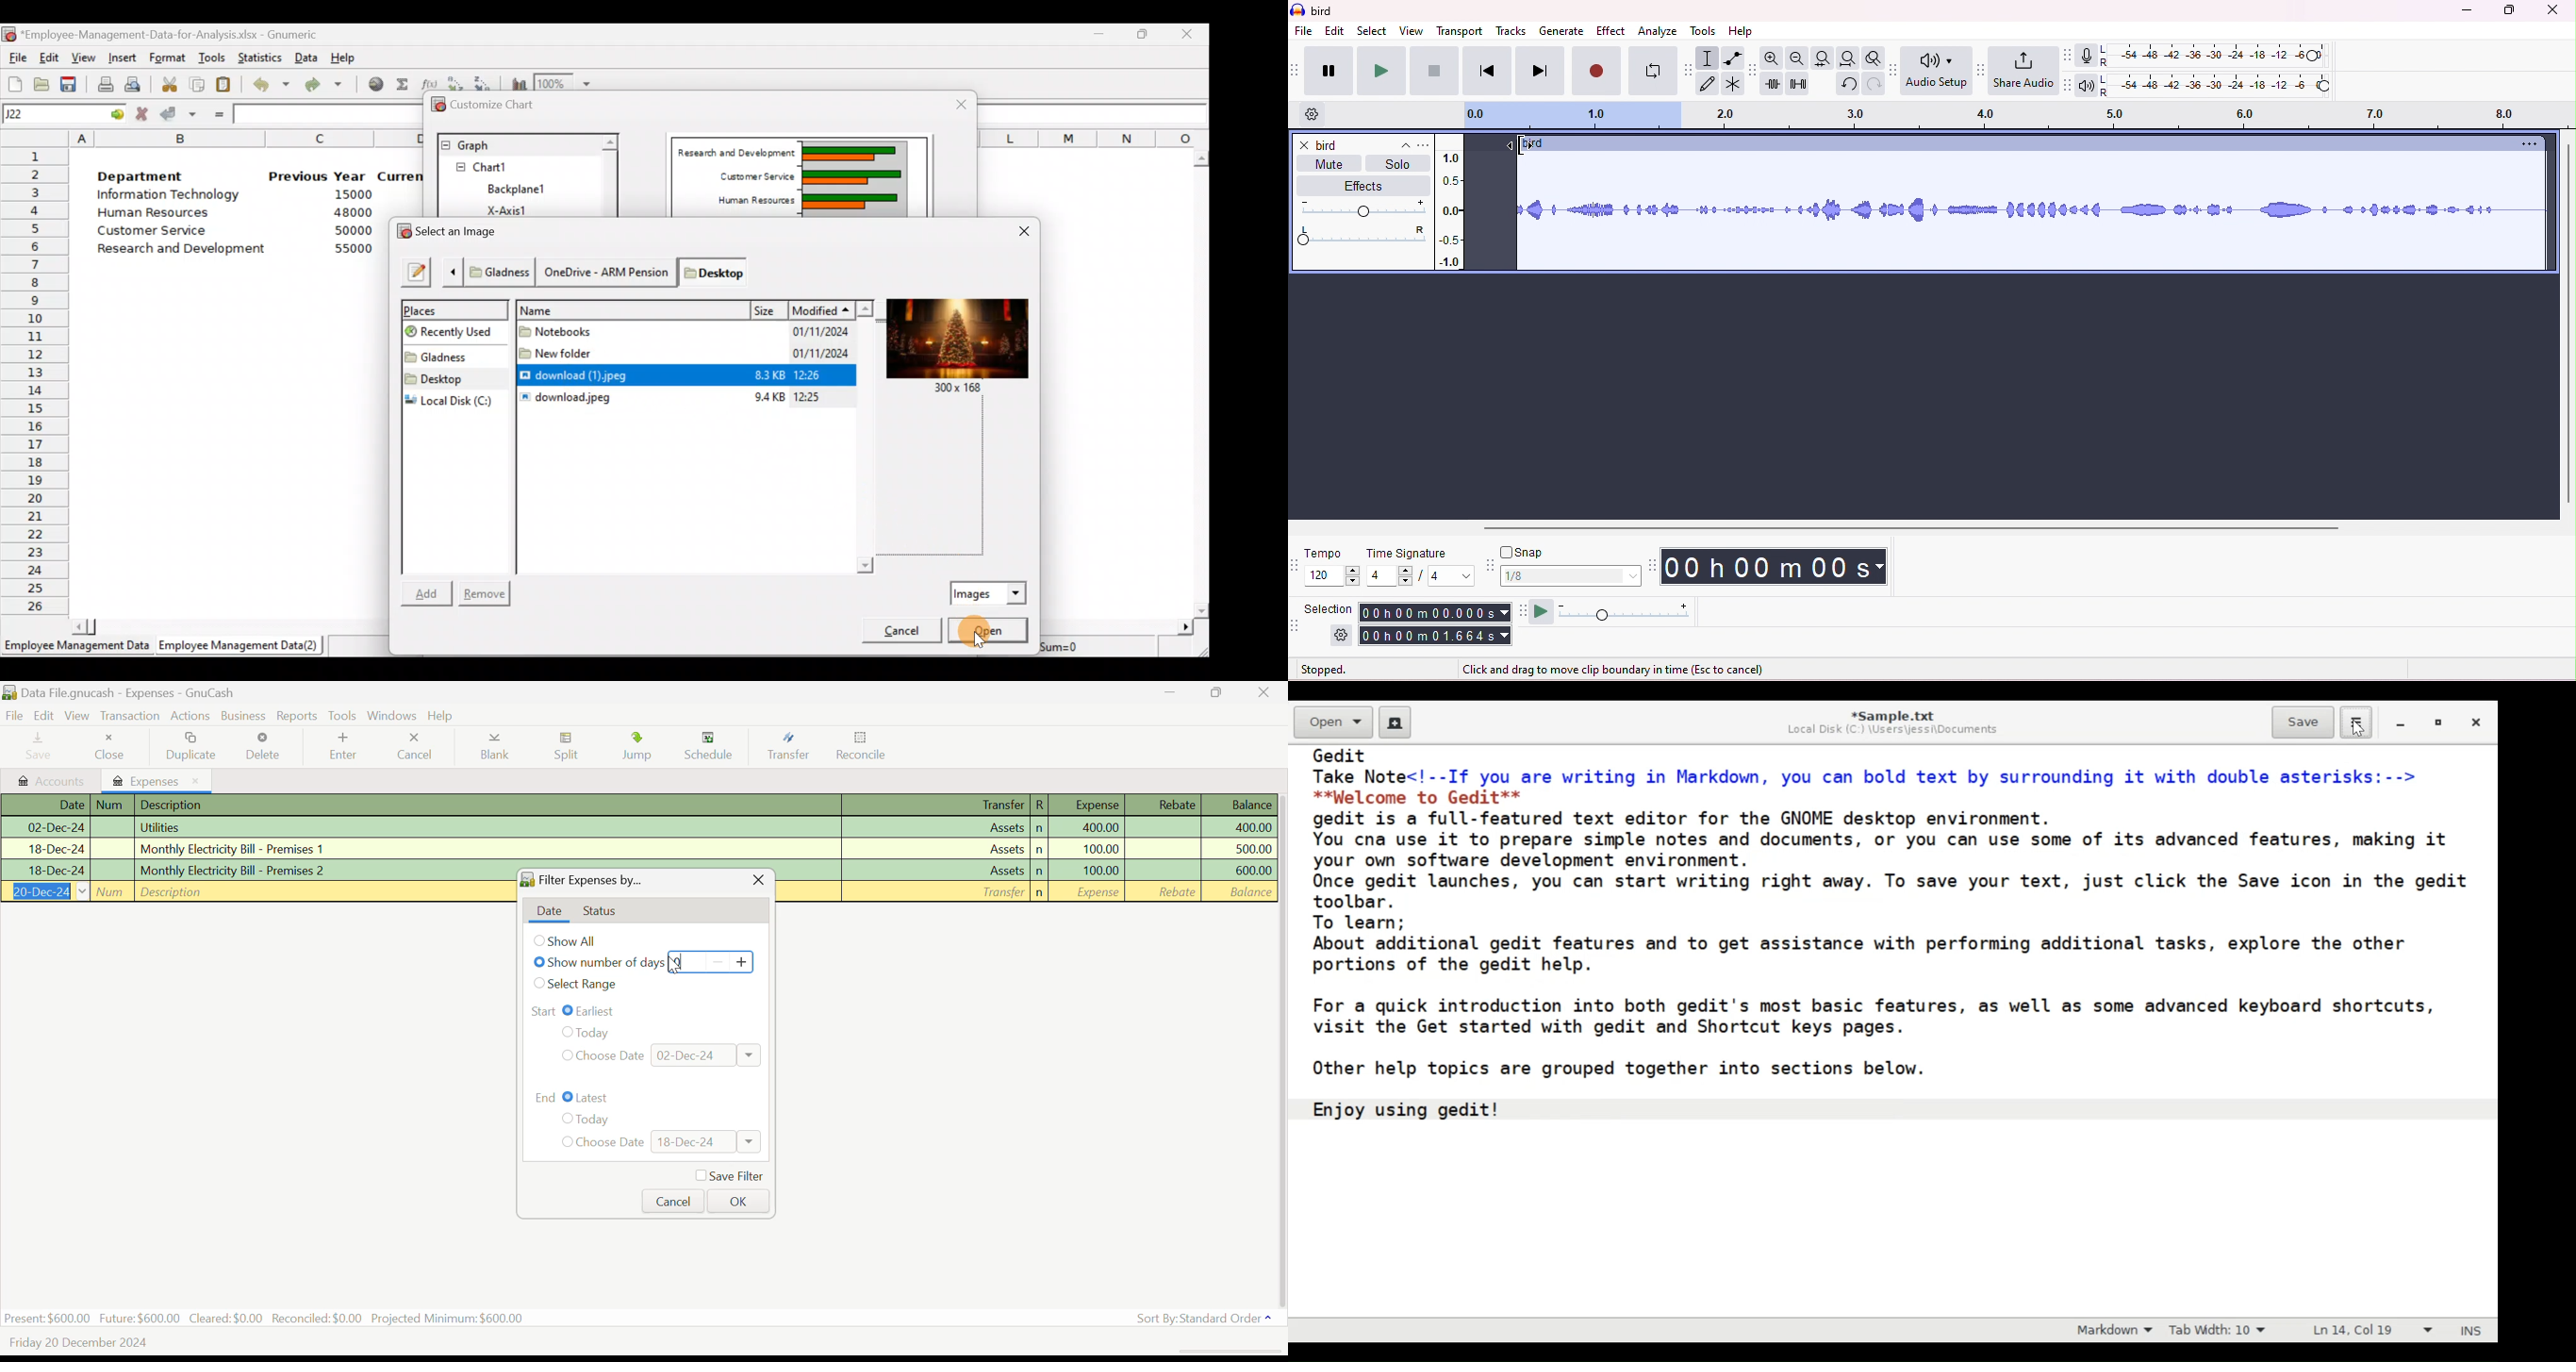 The width and height of the screenshot is (2576, 1372). I want to click on 83KB, so click(763, 376).